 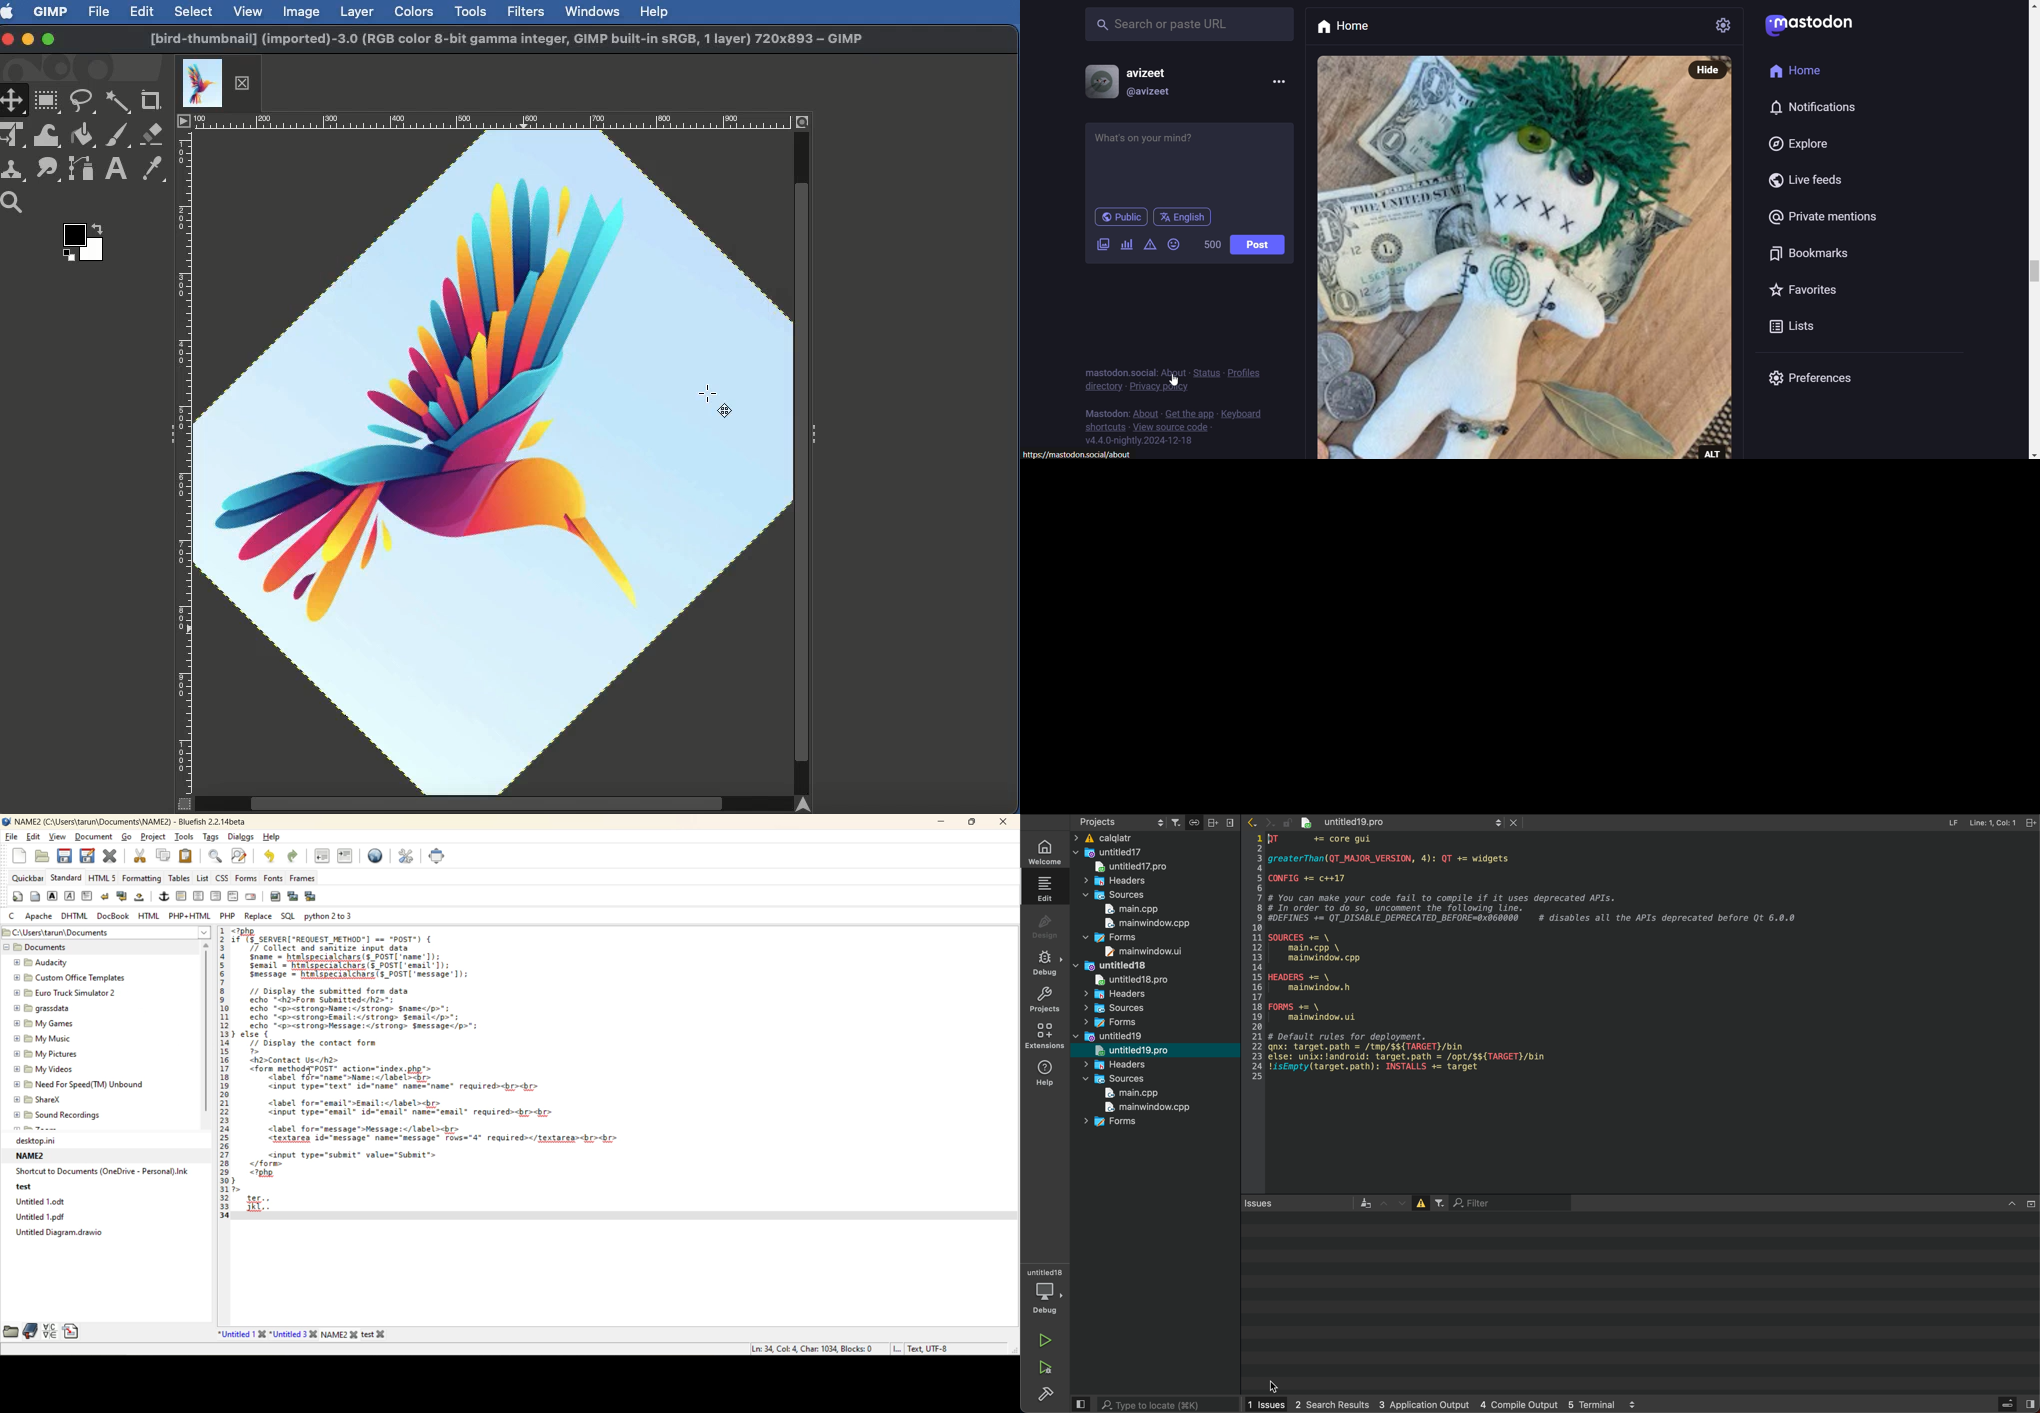 I want to click on horizontal rule, so click(x=181, y=897).